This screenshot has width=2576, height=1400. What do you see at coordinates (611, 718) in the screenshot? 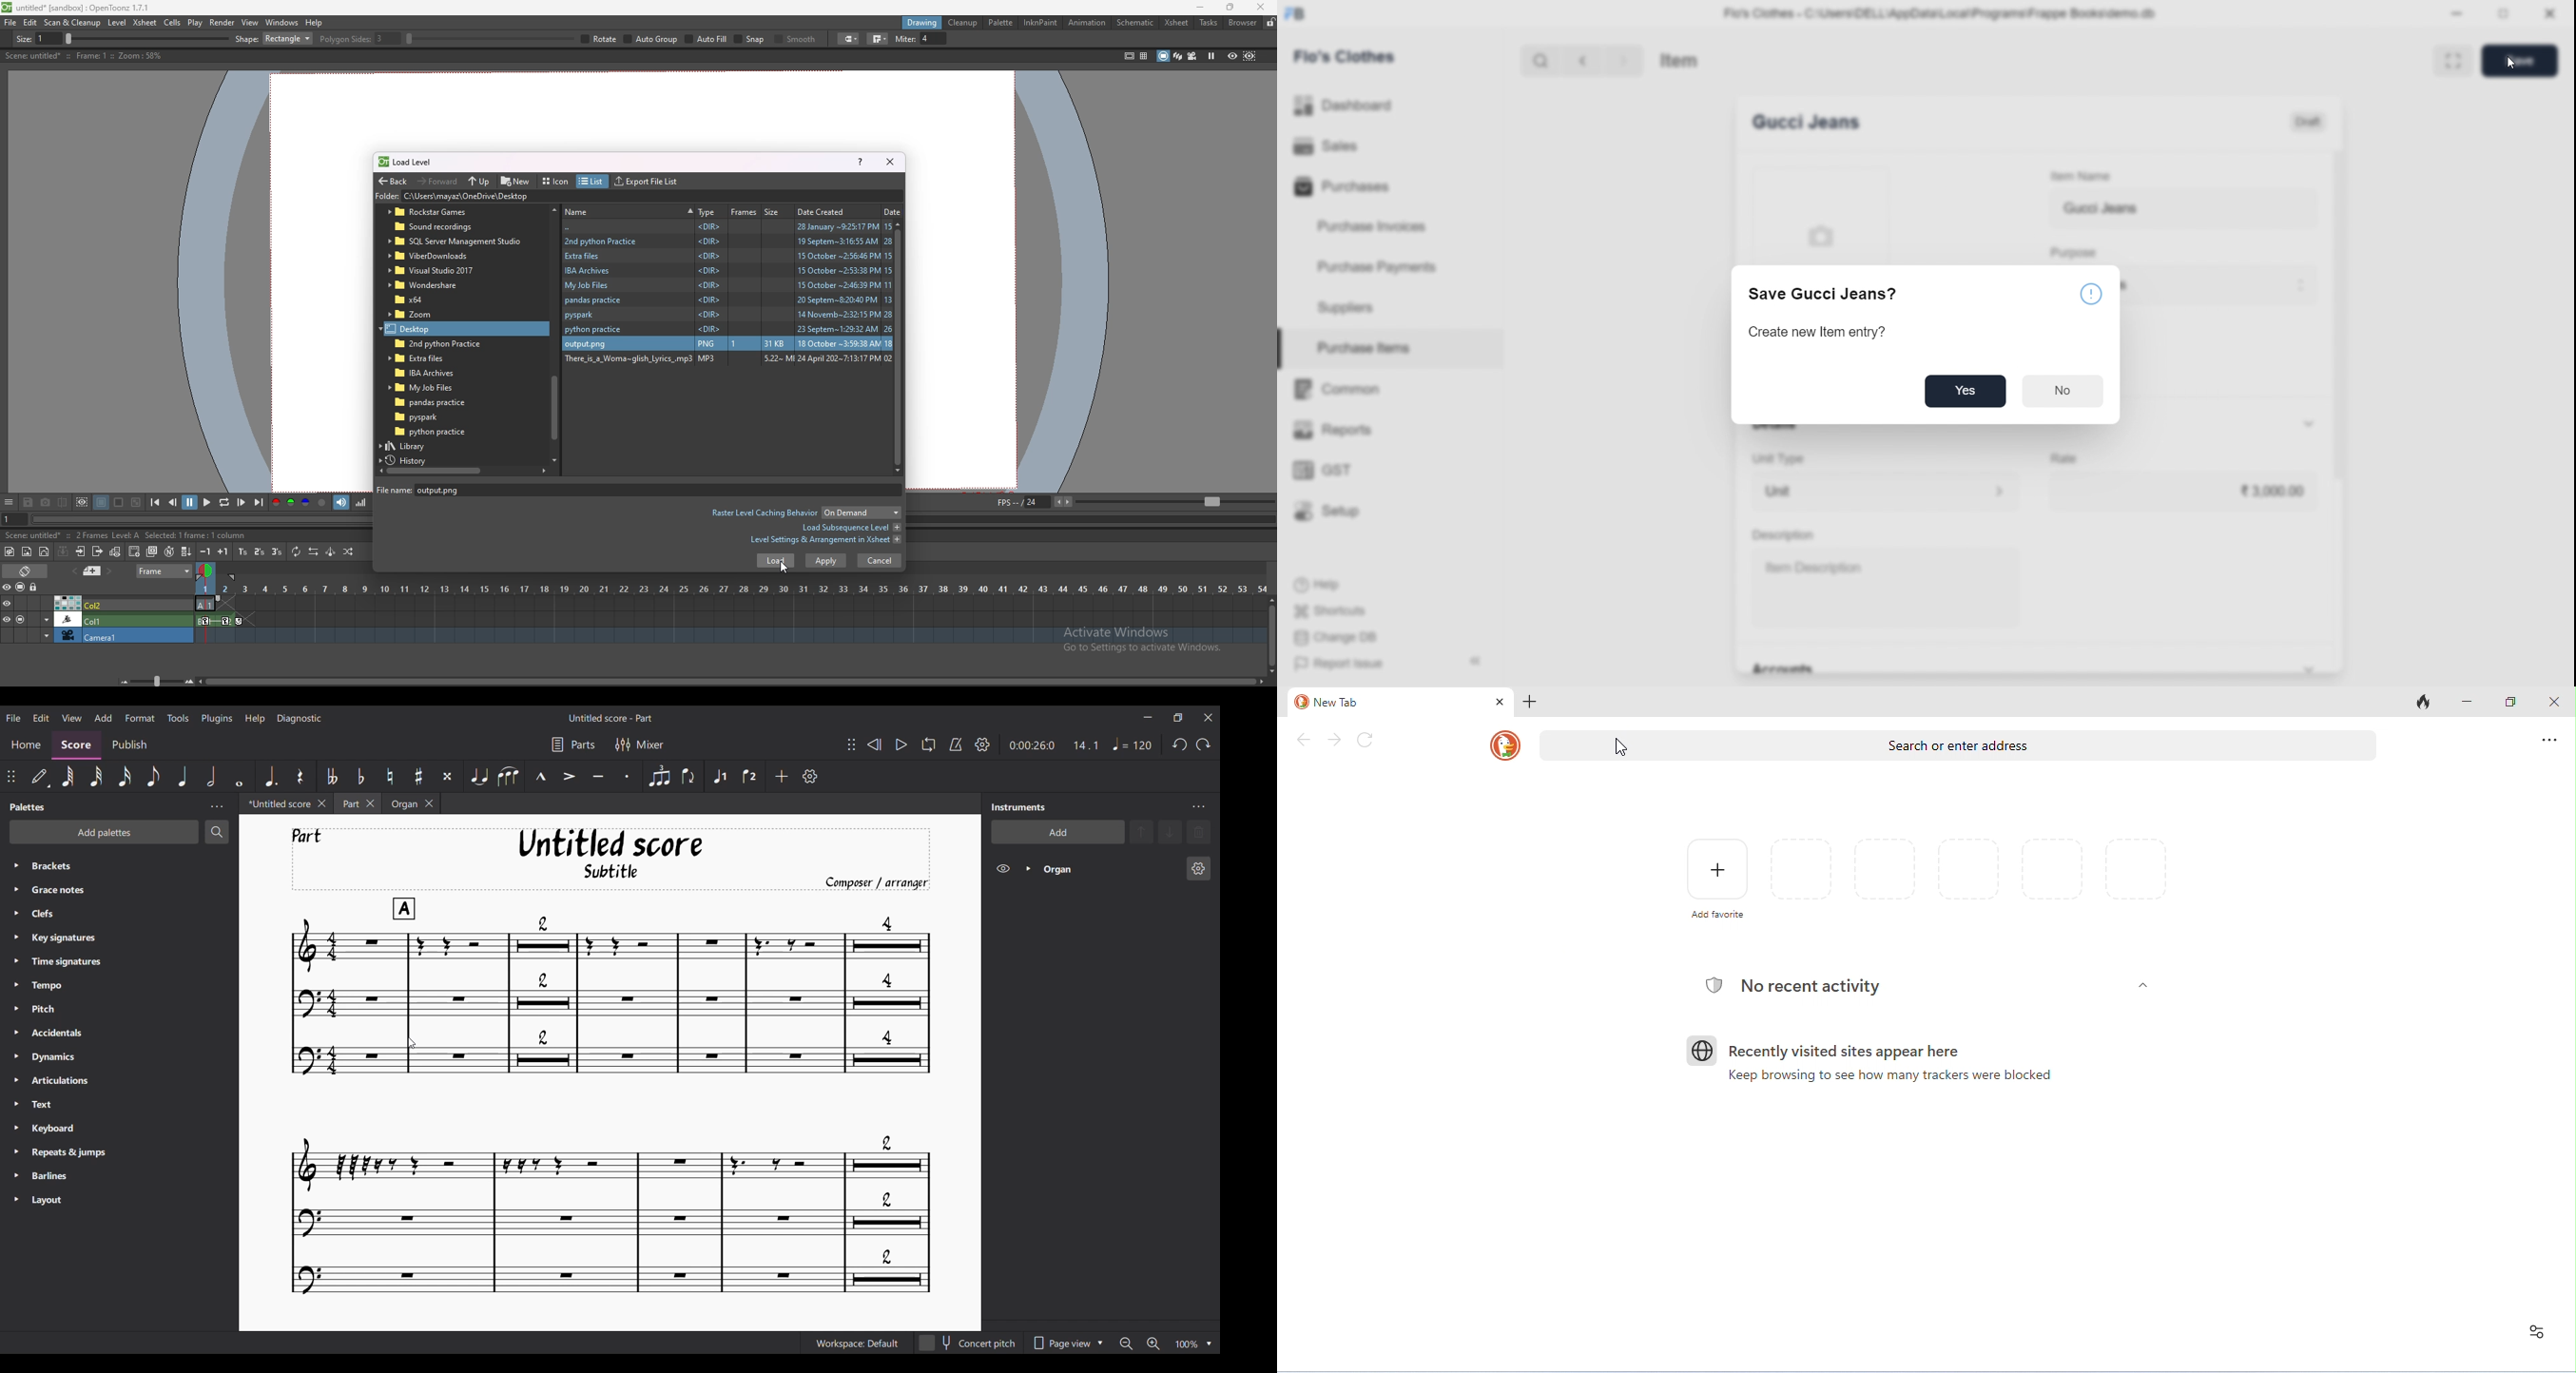
I see `Name of current score` at bounding box center [611, 718].